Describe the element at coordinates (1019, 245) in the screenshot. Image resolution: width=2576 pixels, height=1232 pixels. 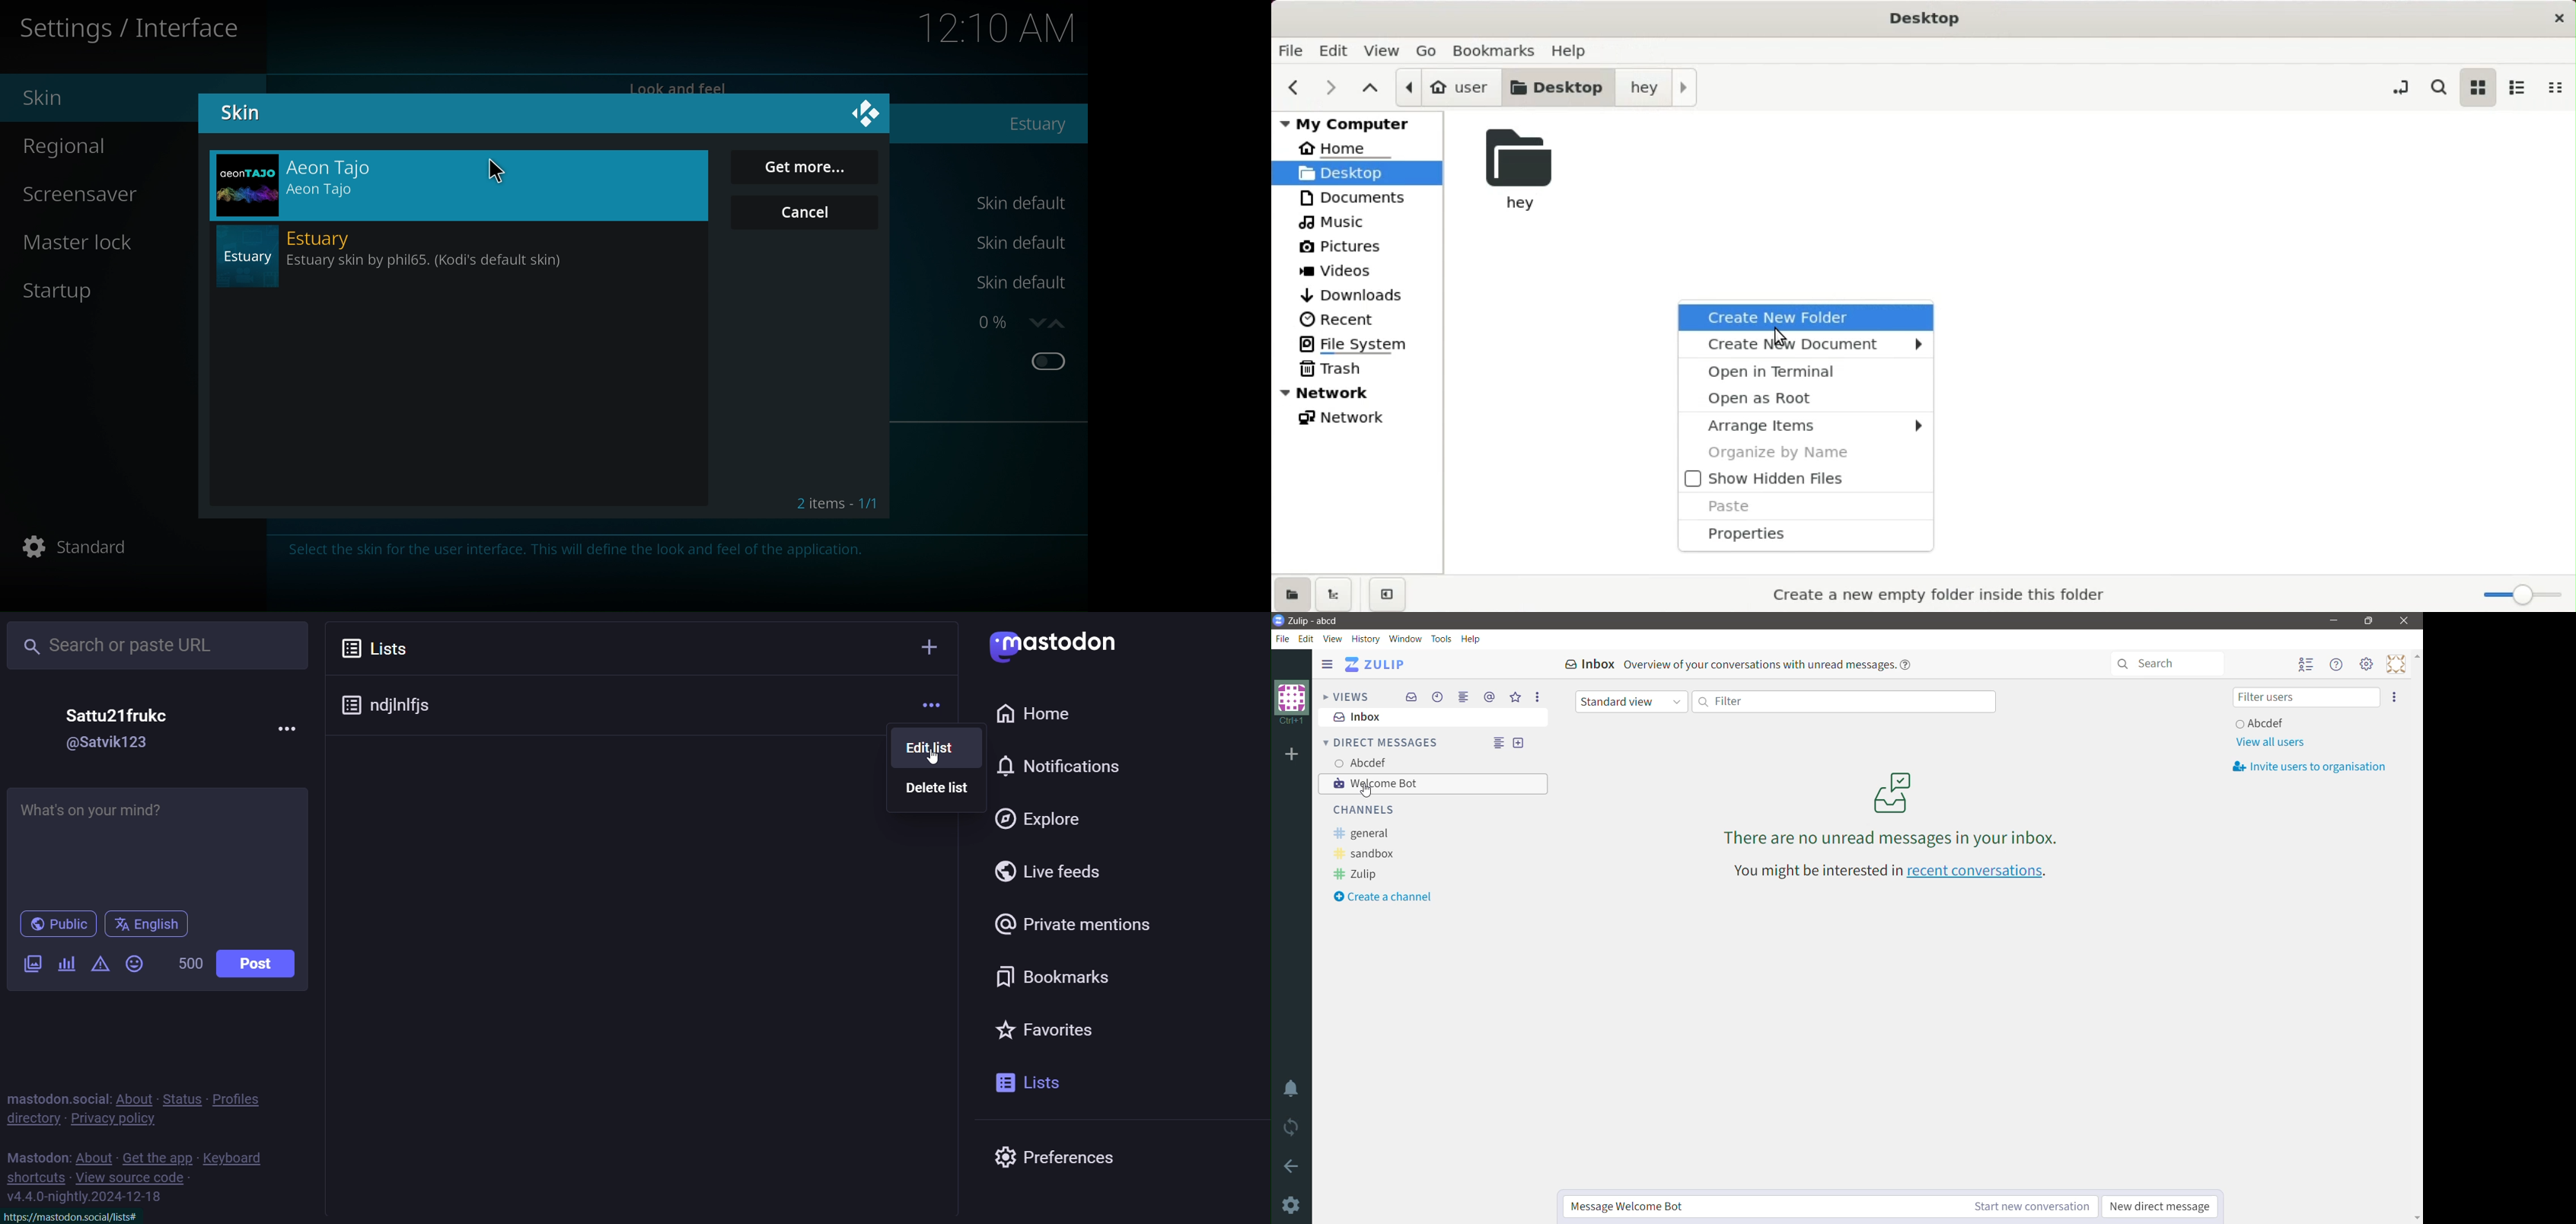
I see `Skin default` at that location.